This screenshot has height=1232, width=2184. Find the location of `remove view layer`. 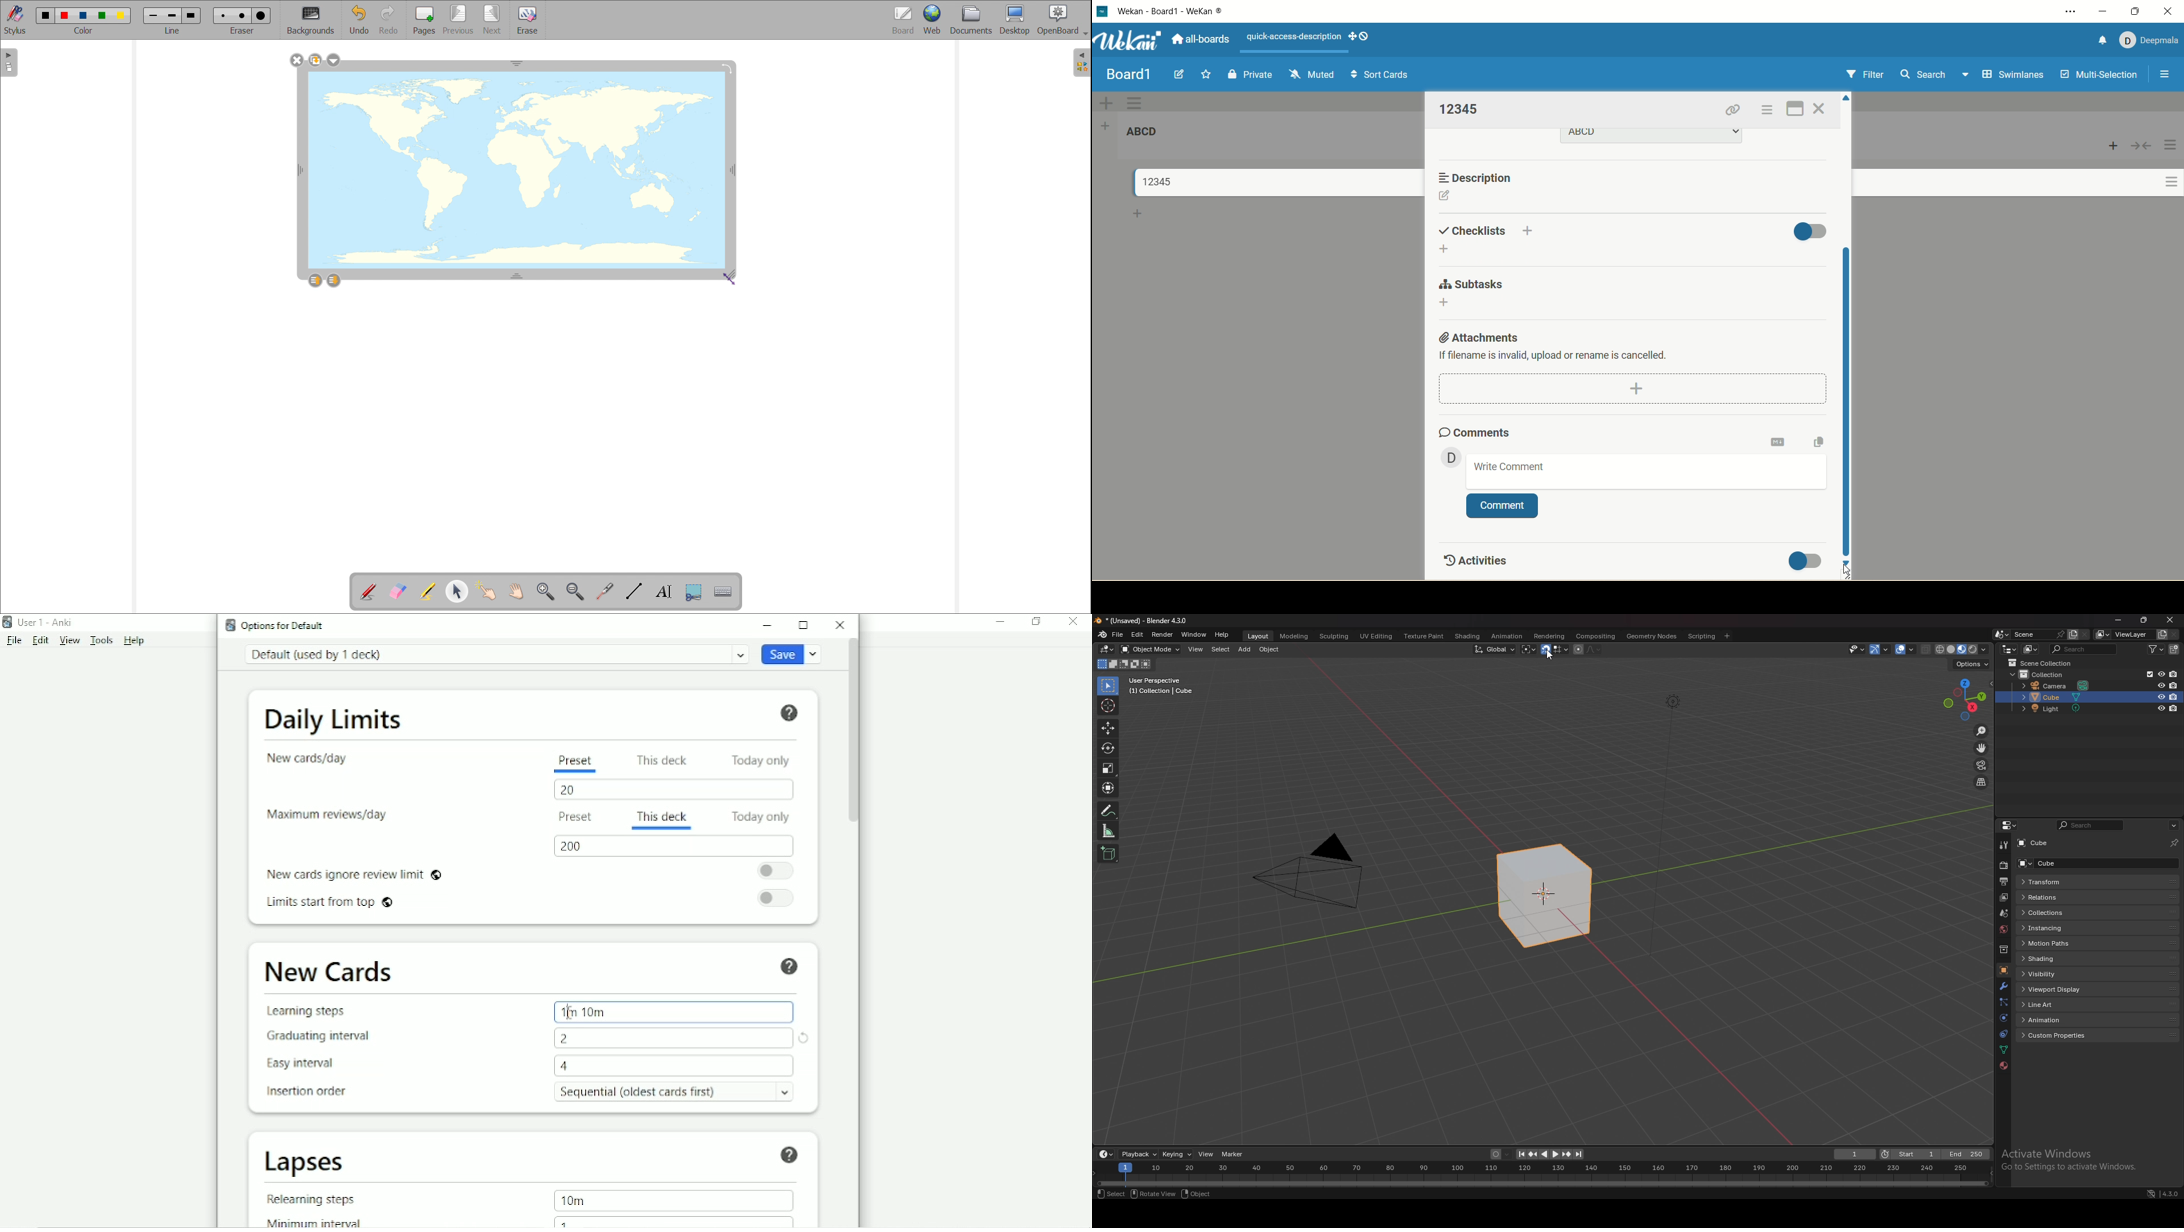

remove view layer is located at coordinates (2174, 634).